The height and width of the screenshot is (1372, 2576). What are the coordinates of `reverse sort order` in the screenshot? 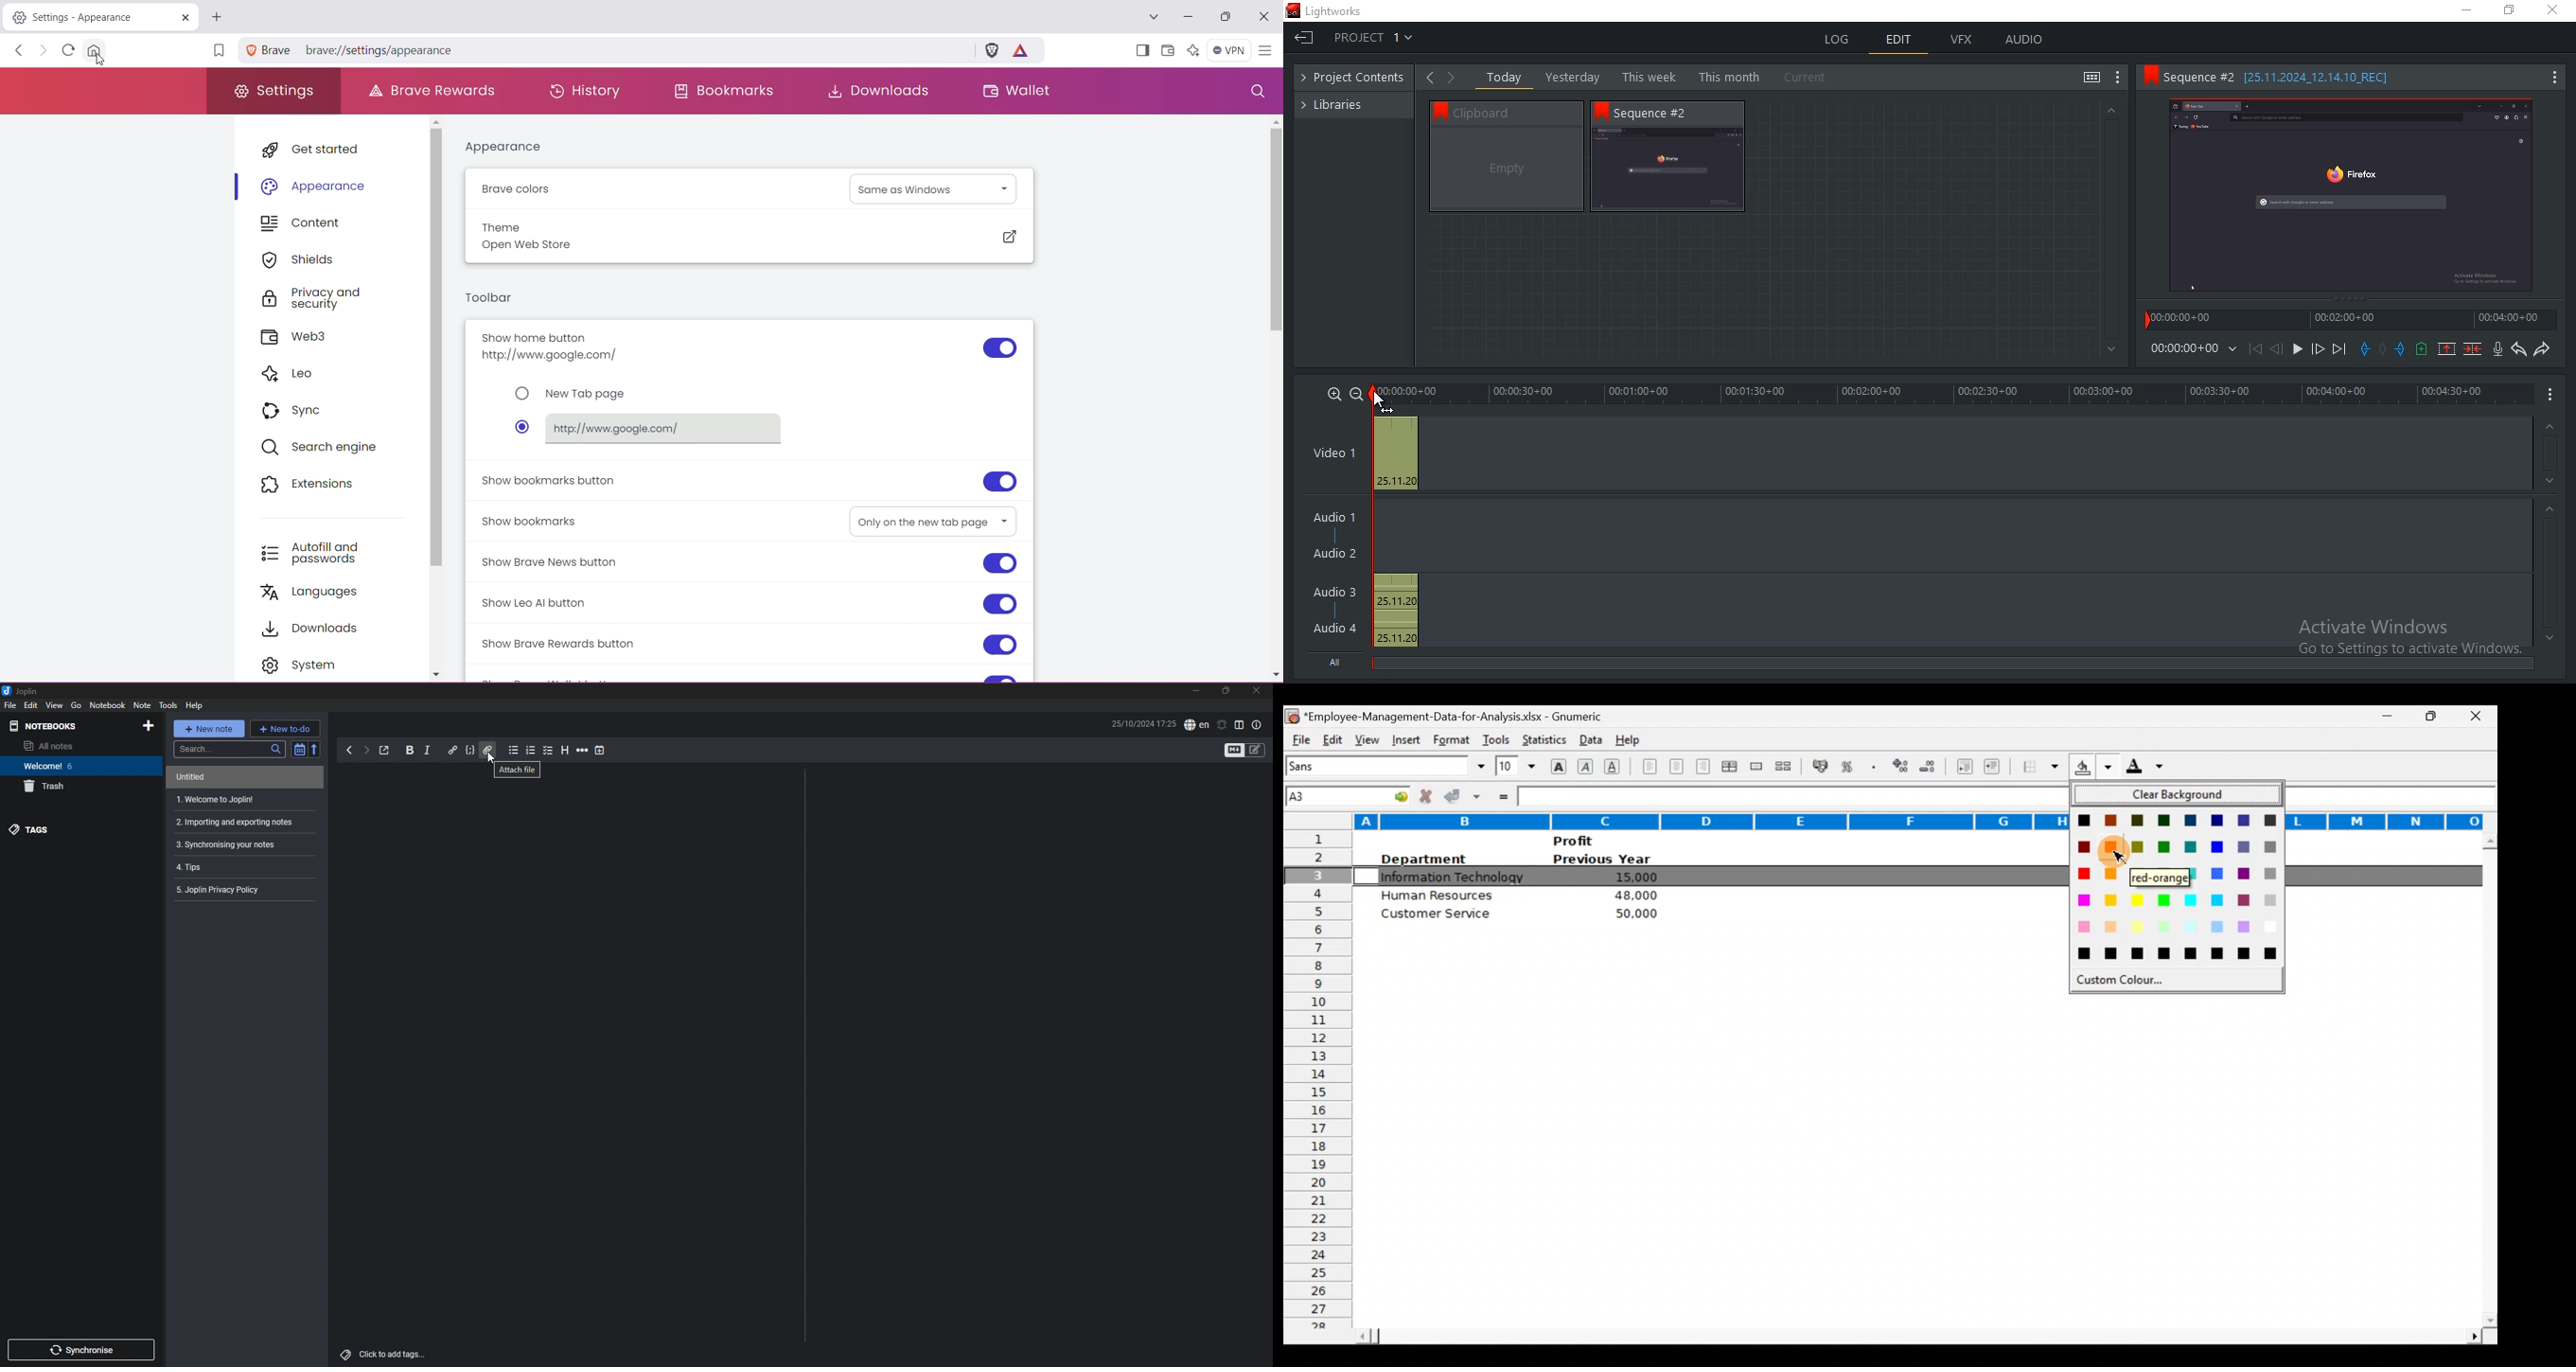 It's located at (316, 749).